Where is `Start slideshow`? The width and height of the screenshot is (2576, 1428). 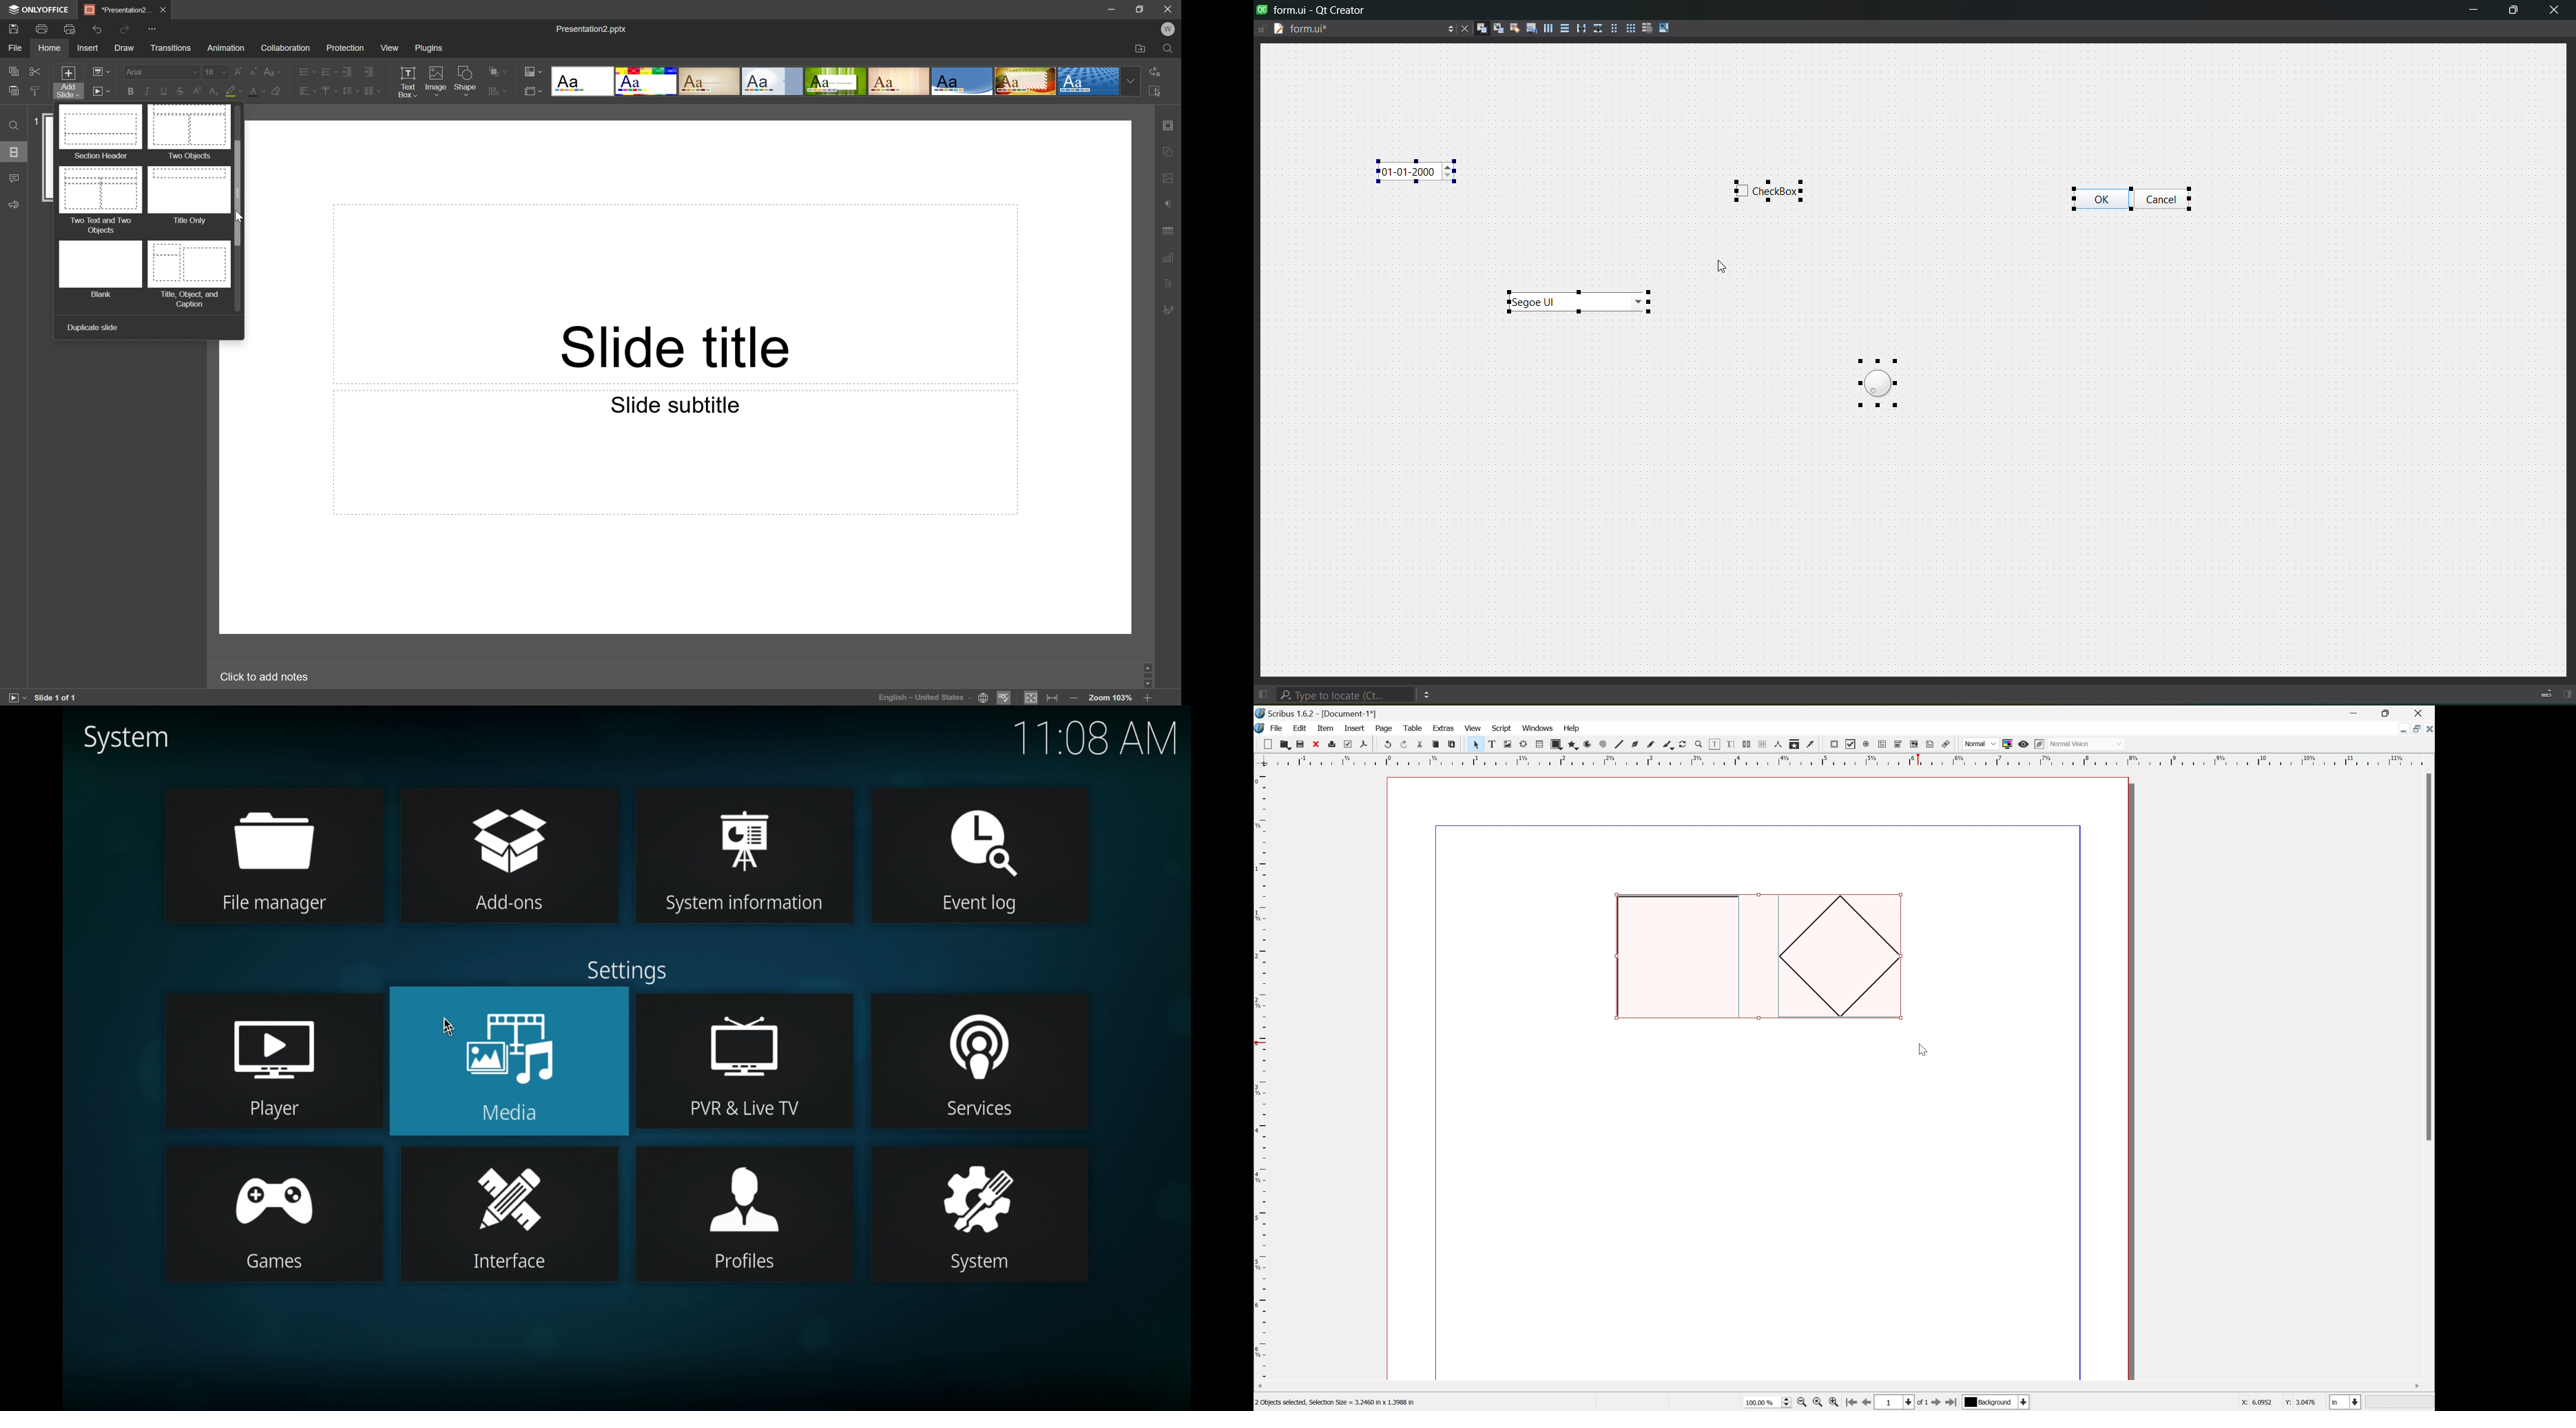 Start slideshow is located at coordinates (101, 90).